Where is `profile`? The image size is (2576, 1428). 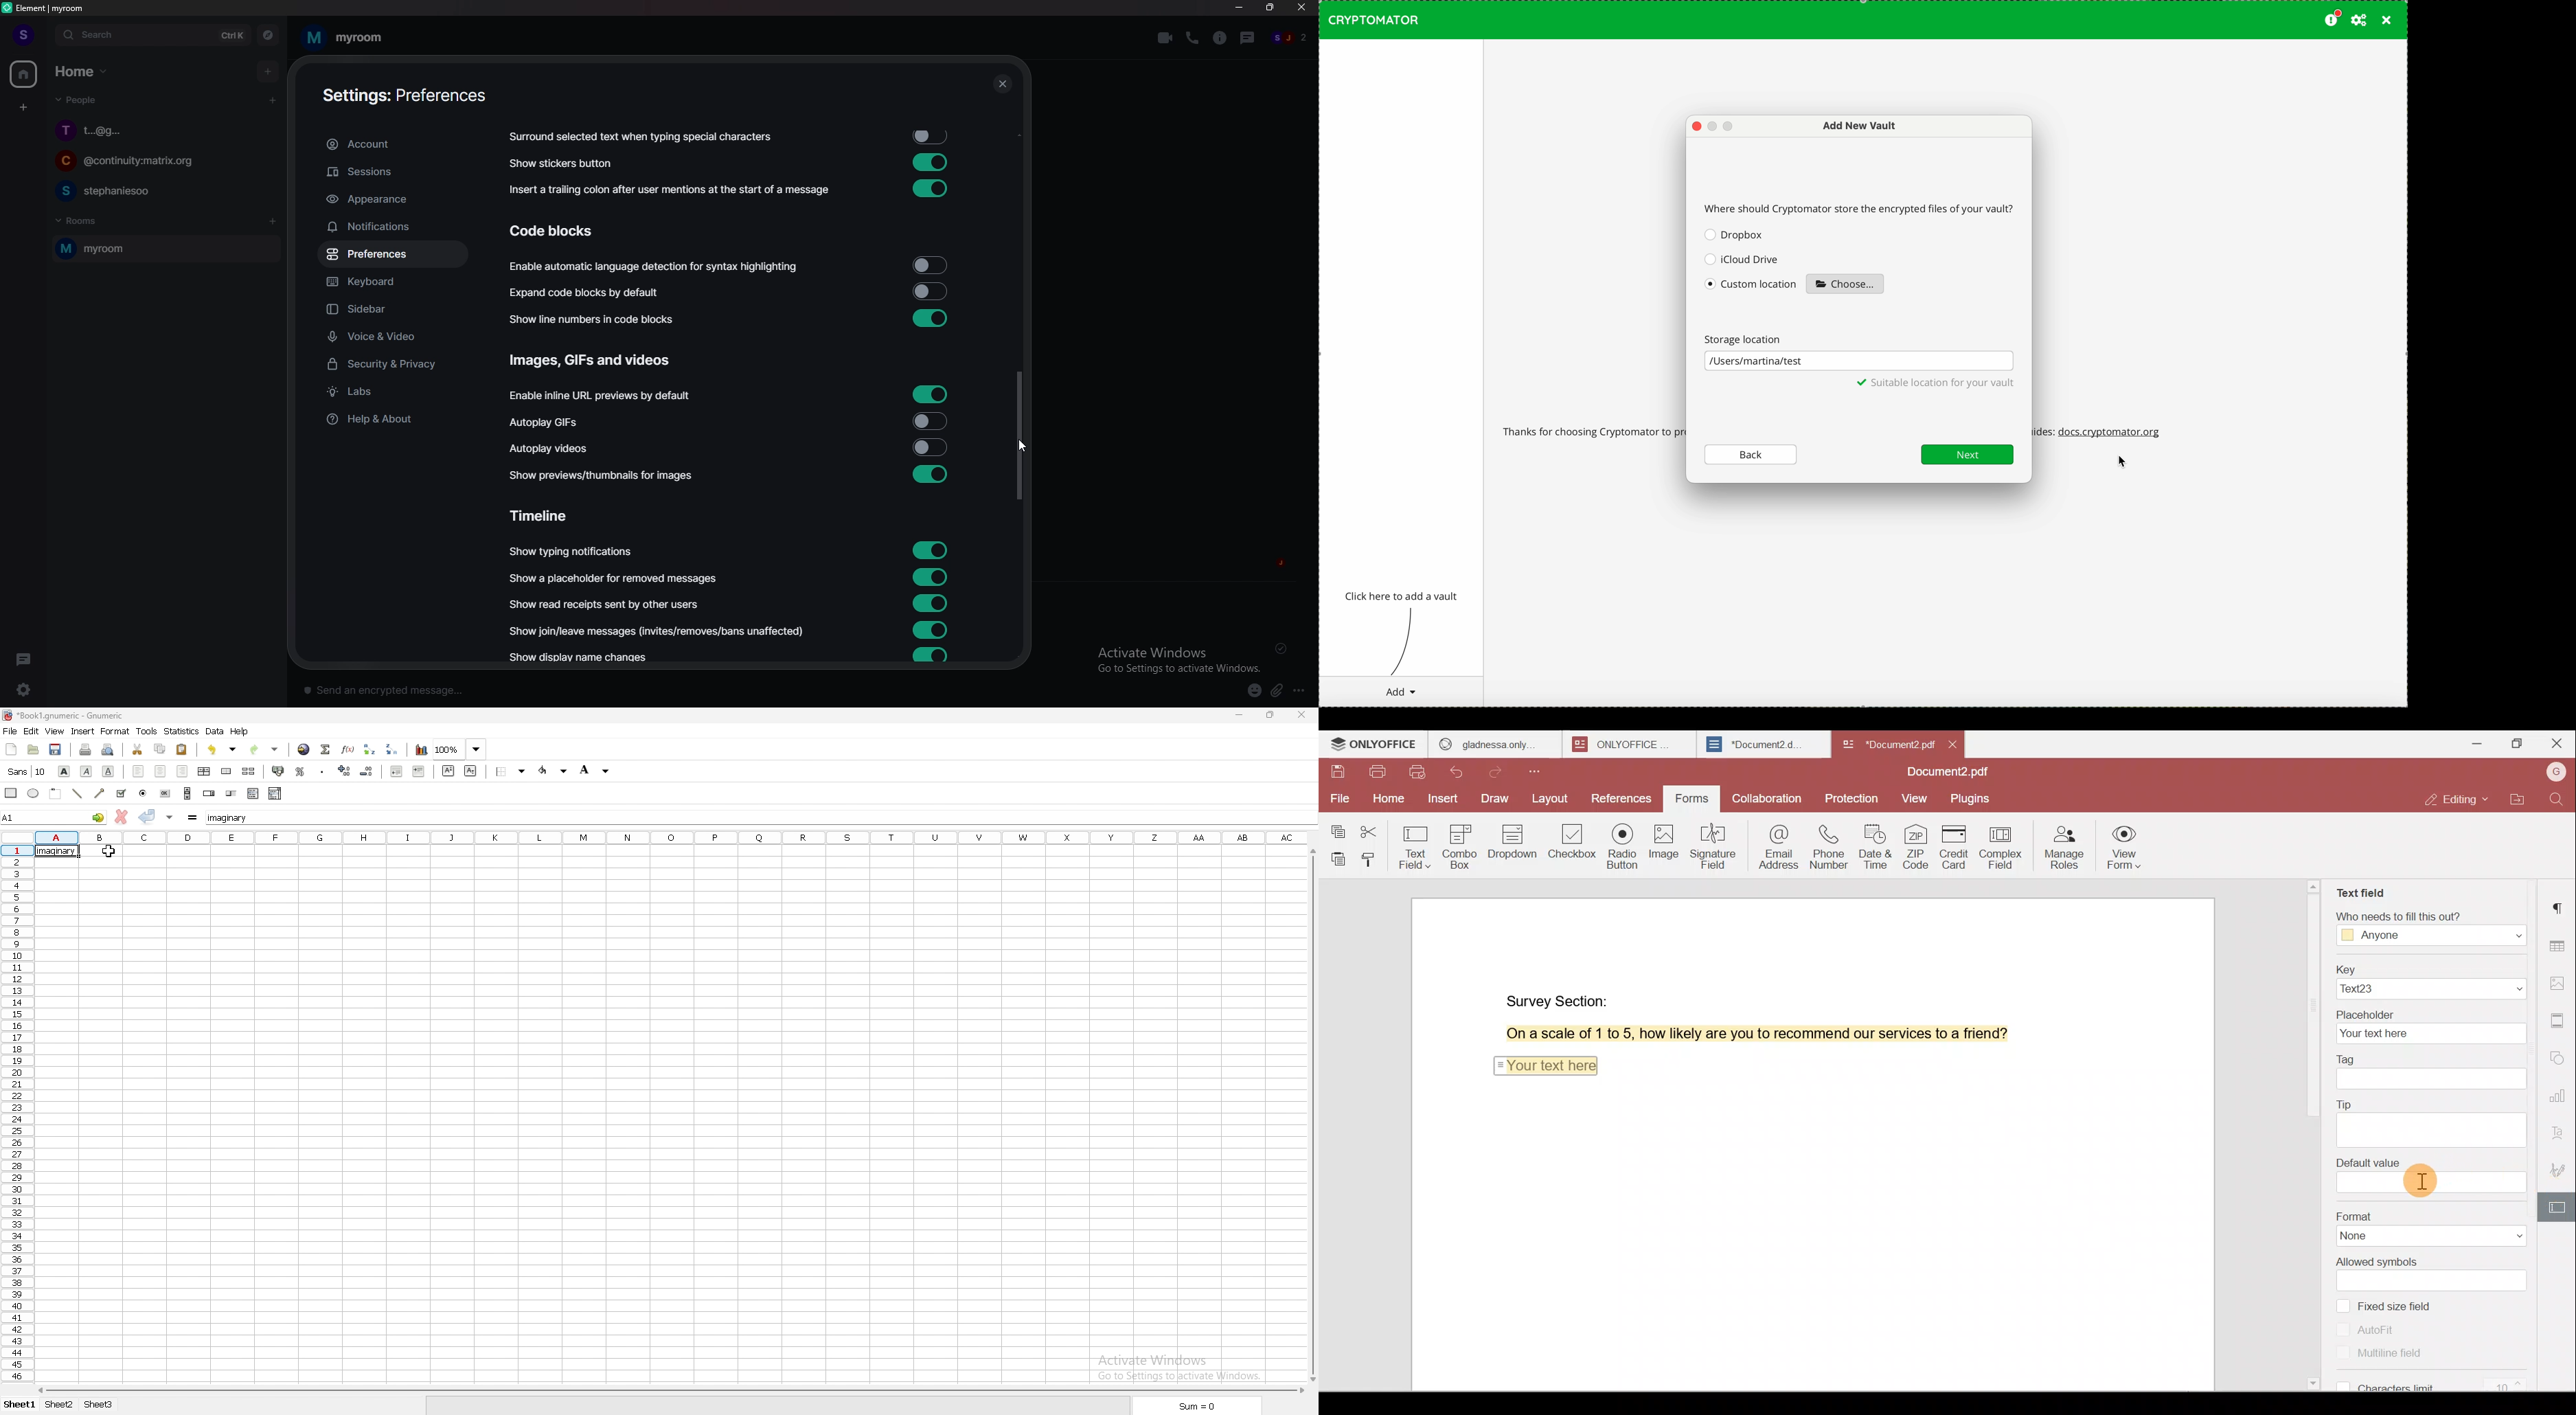
profile is located at coordinates (22, 34).